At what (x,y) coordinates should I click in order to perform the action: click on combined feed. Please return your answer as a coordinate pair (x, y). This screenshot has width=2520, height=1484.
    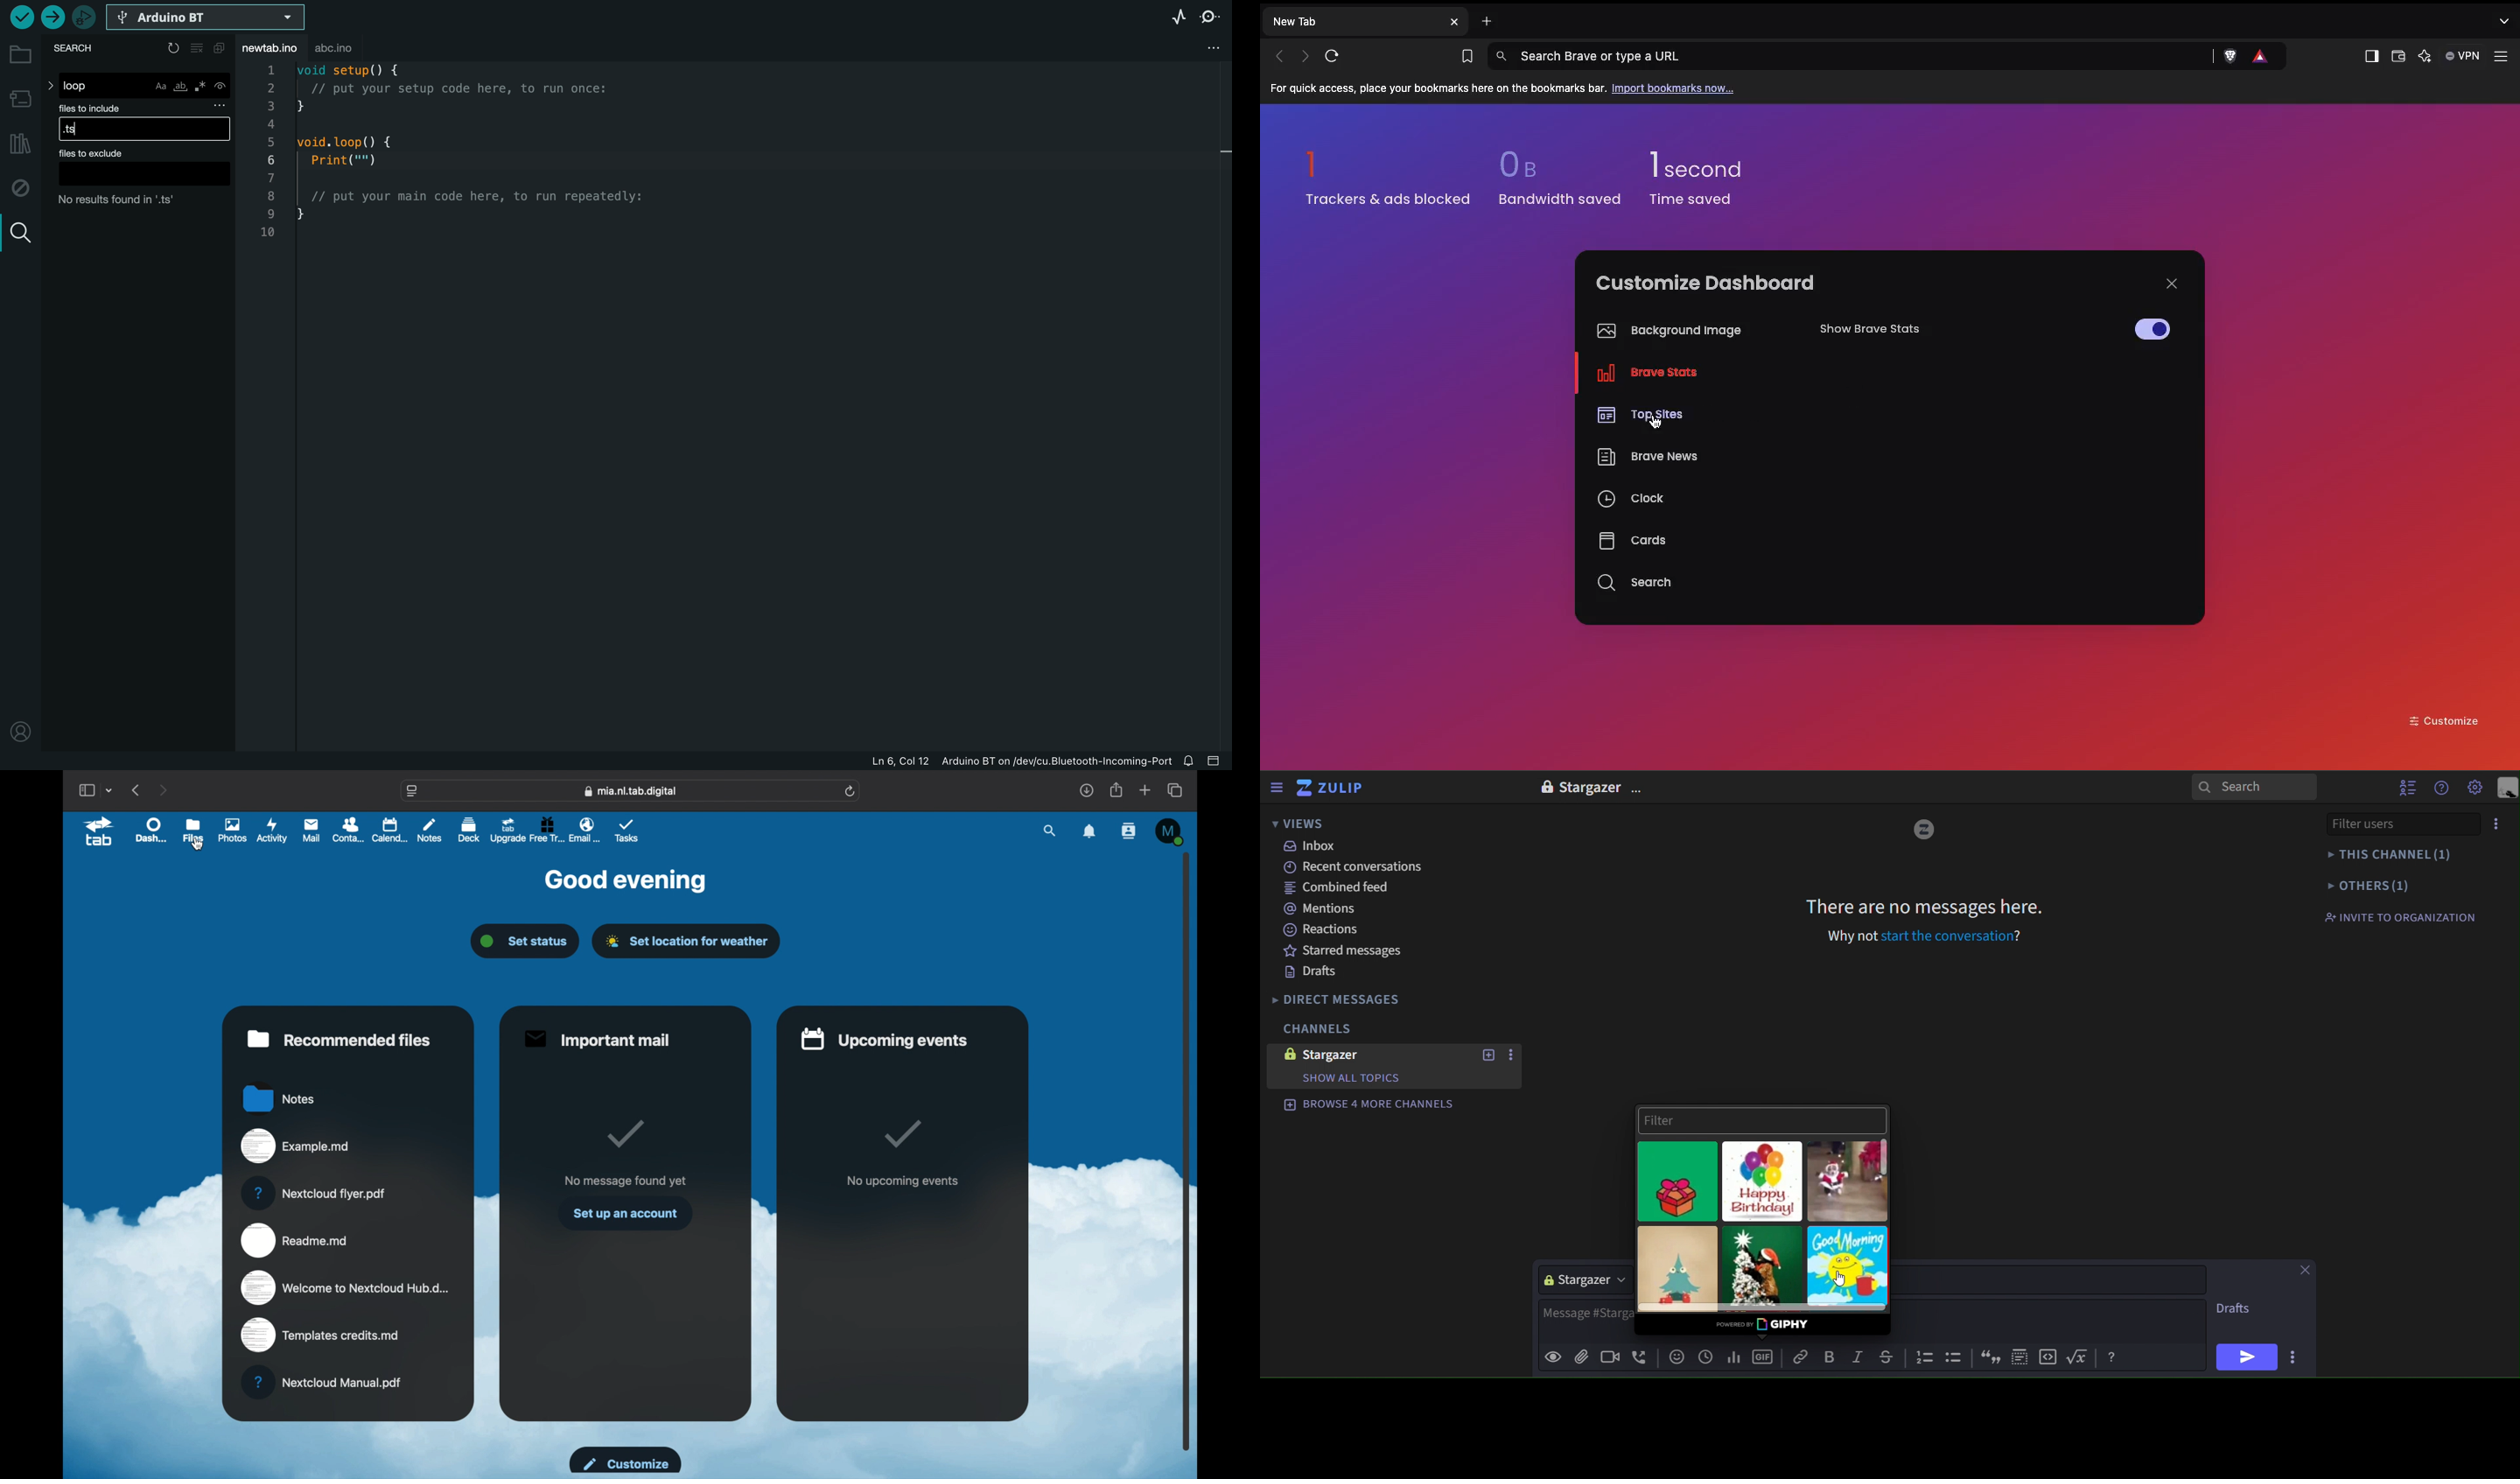
    Looking at the image, I should click on (1342, 890).